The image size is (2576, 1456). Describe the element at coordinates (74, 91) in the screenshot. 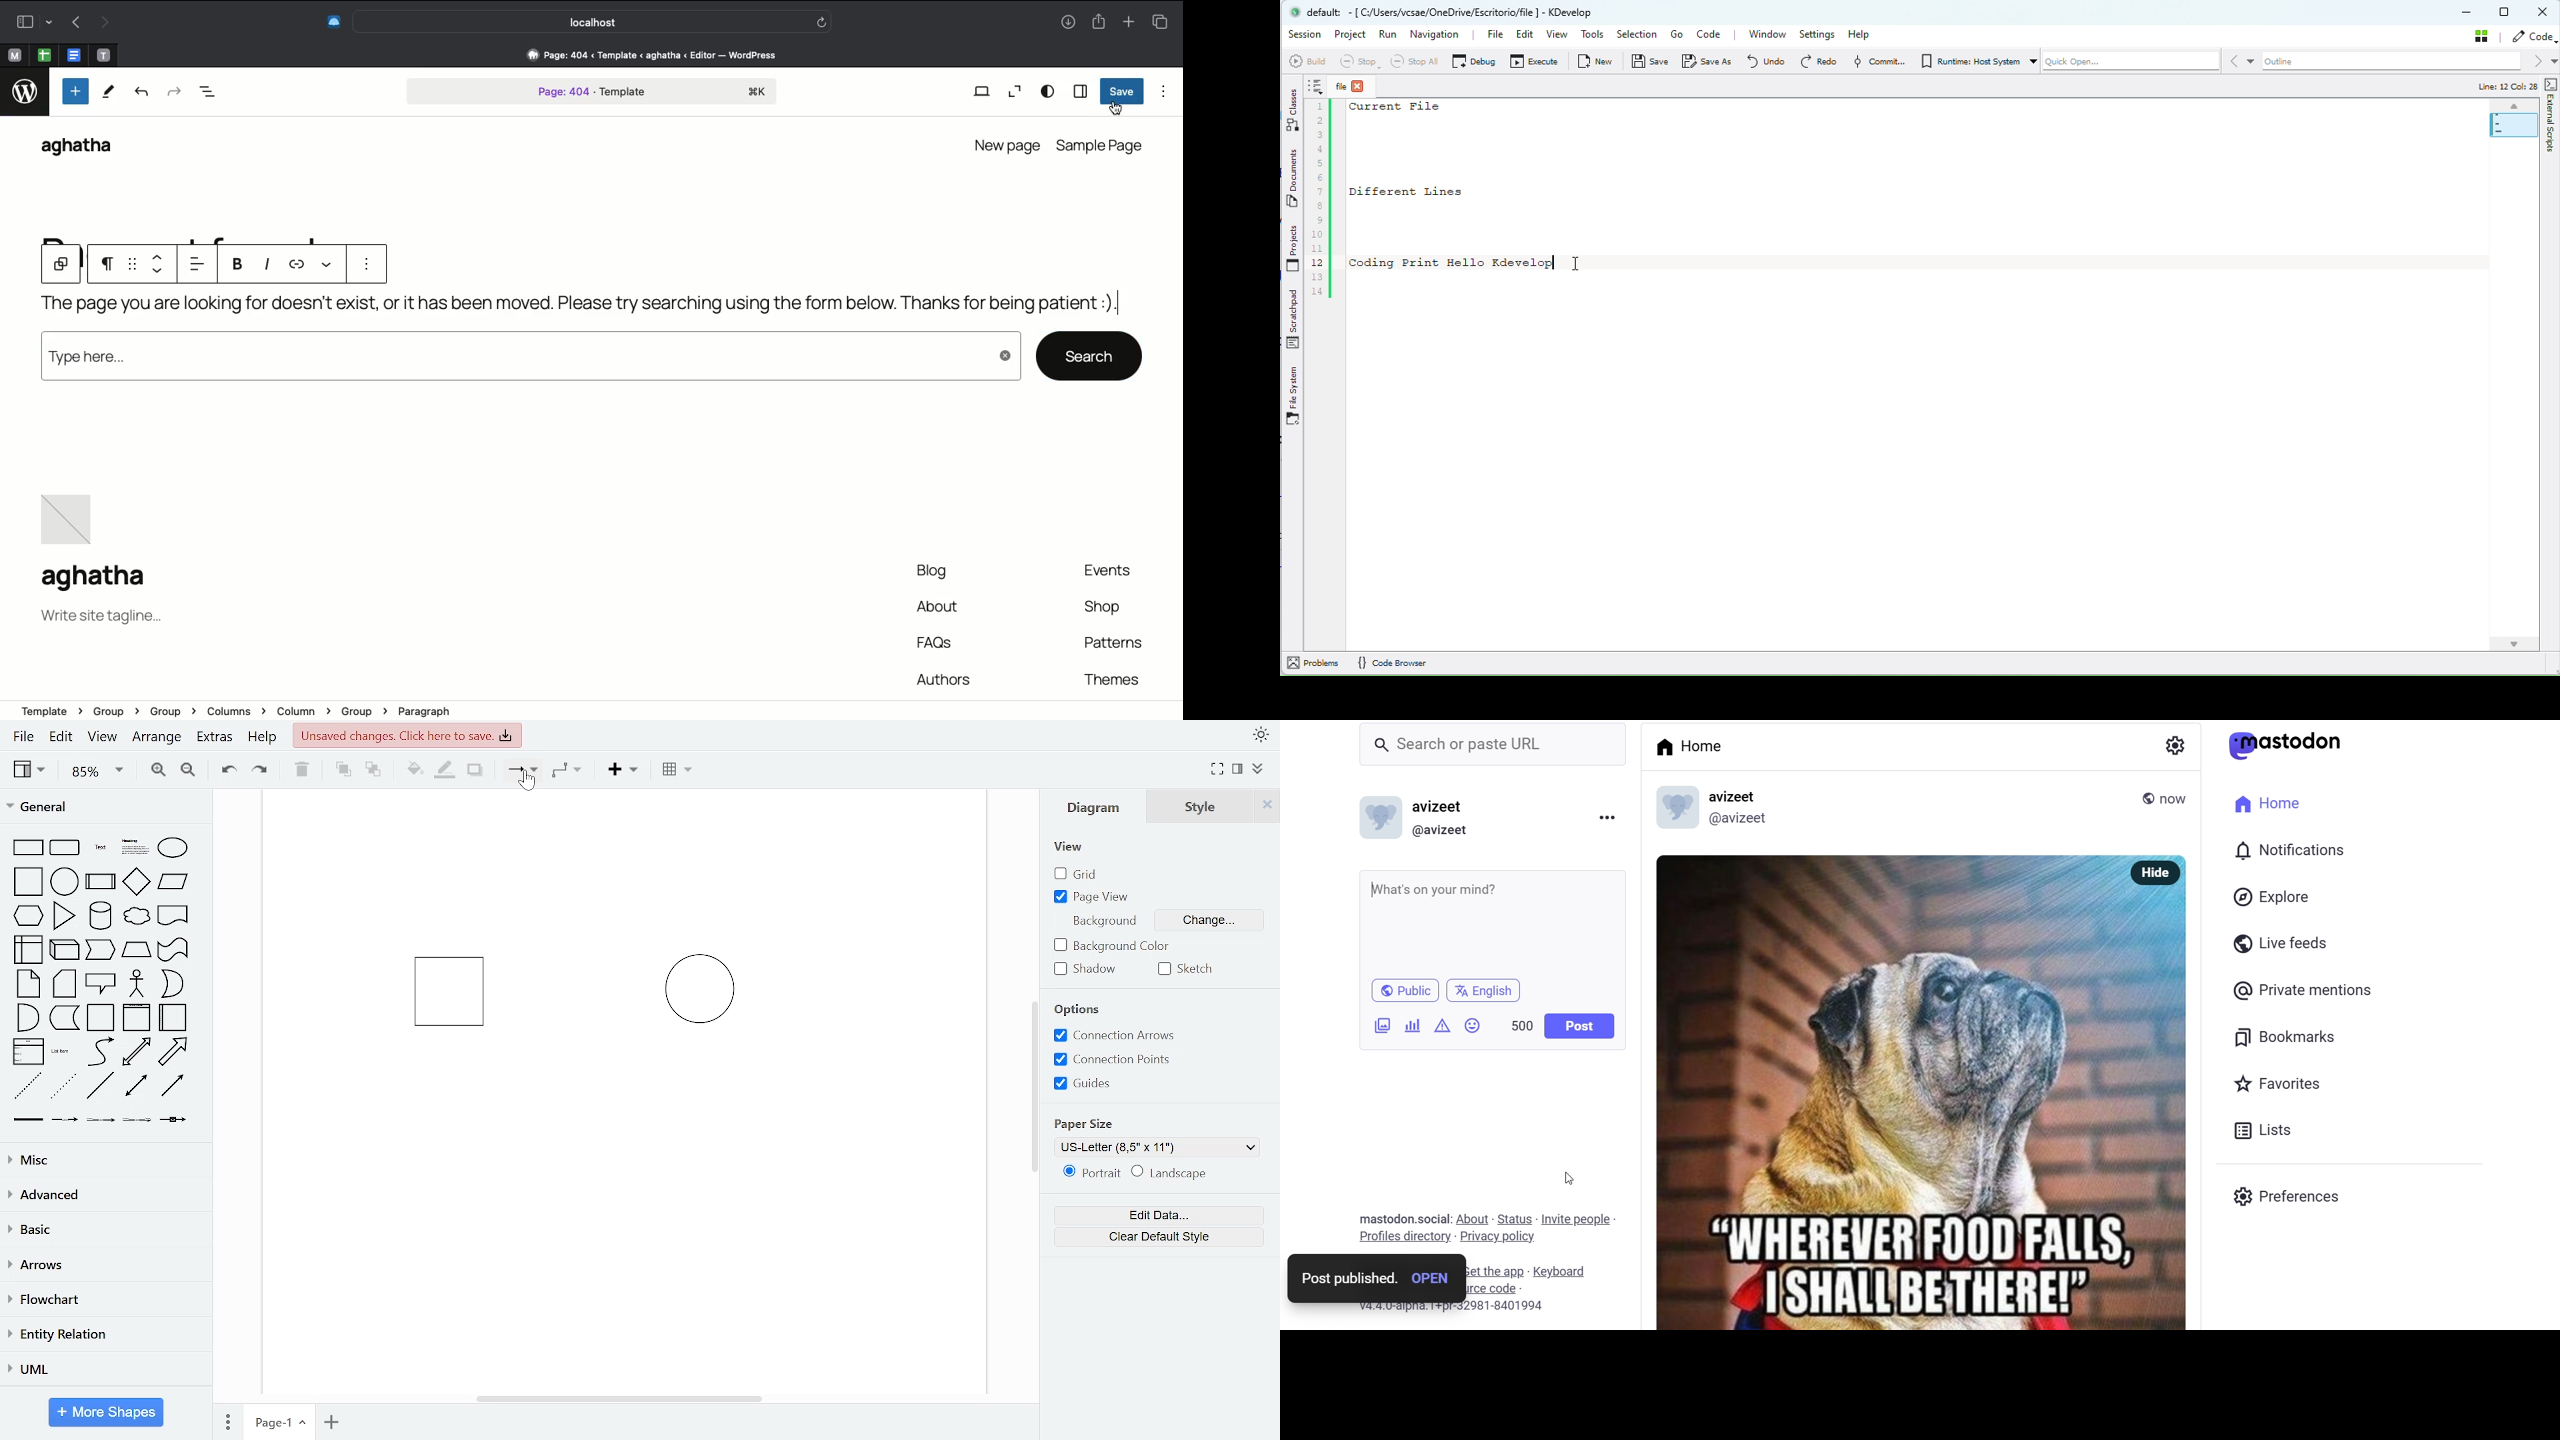

I see `Add new block` at that location.